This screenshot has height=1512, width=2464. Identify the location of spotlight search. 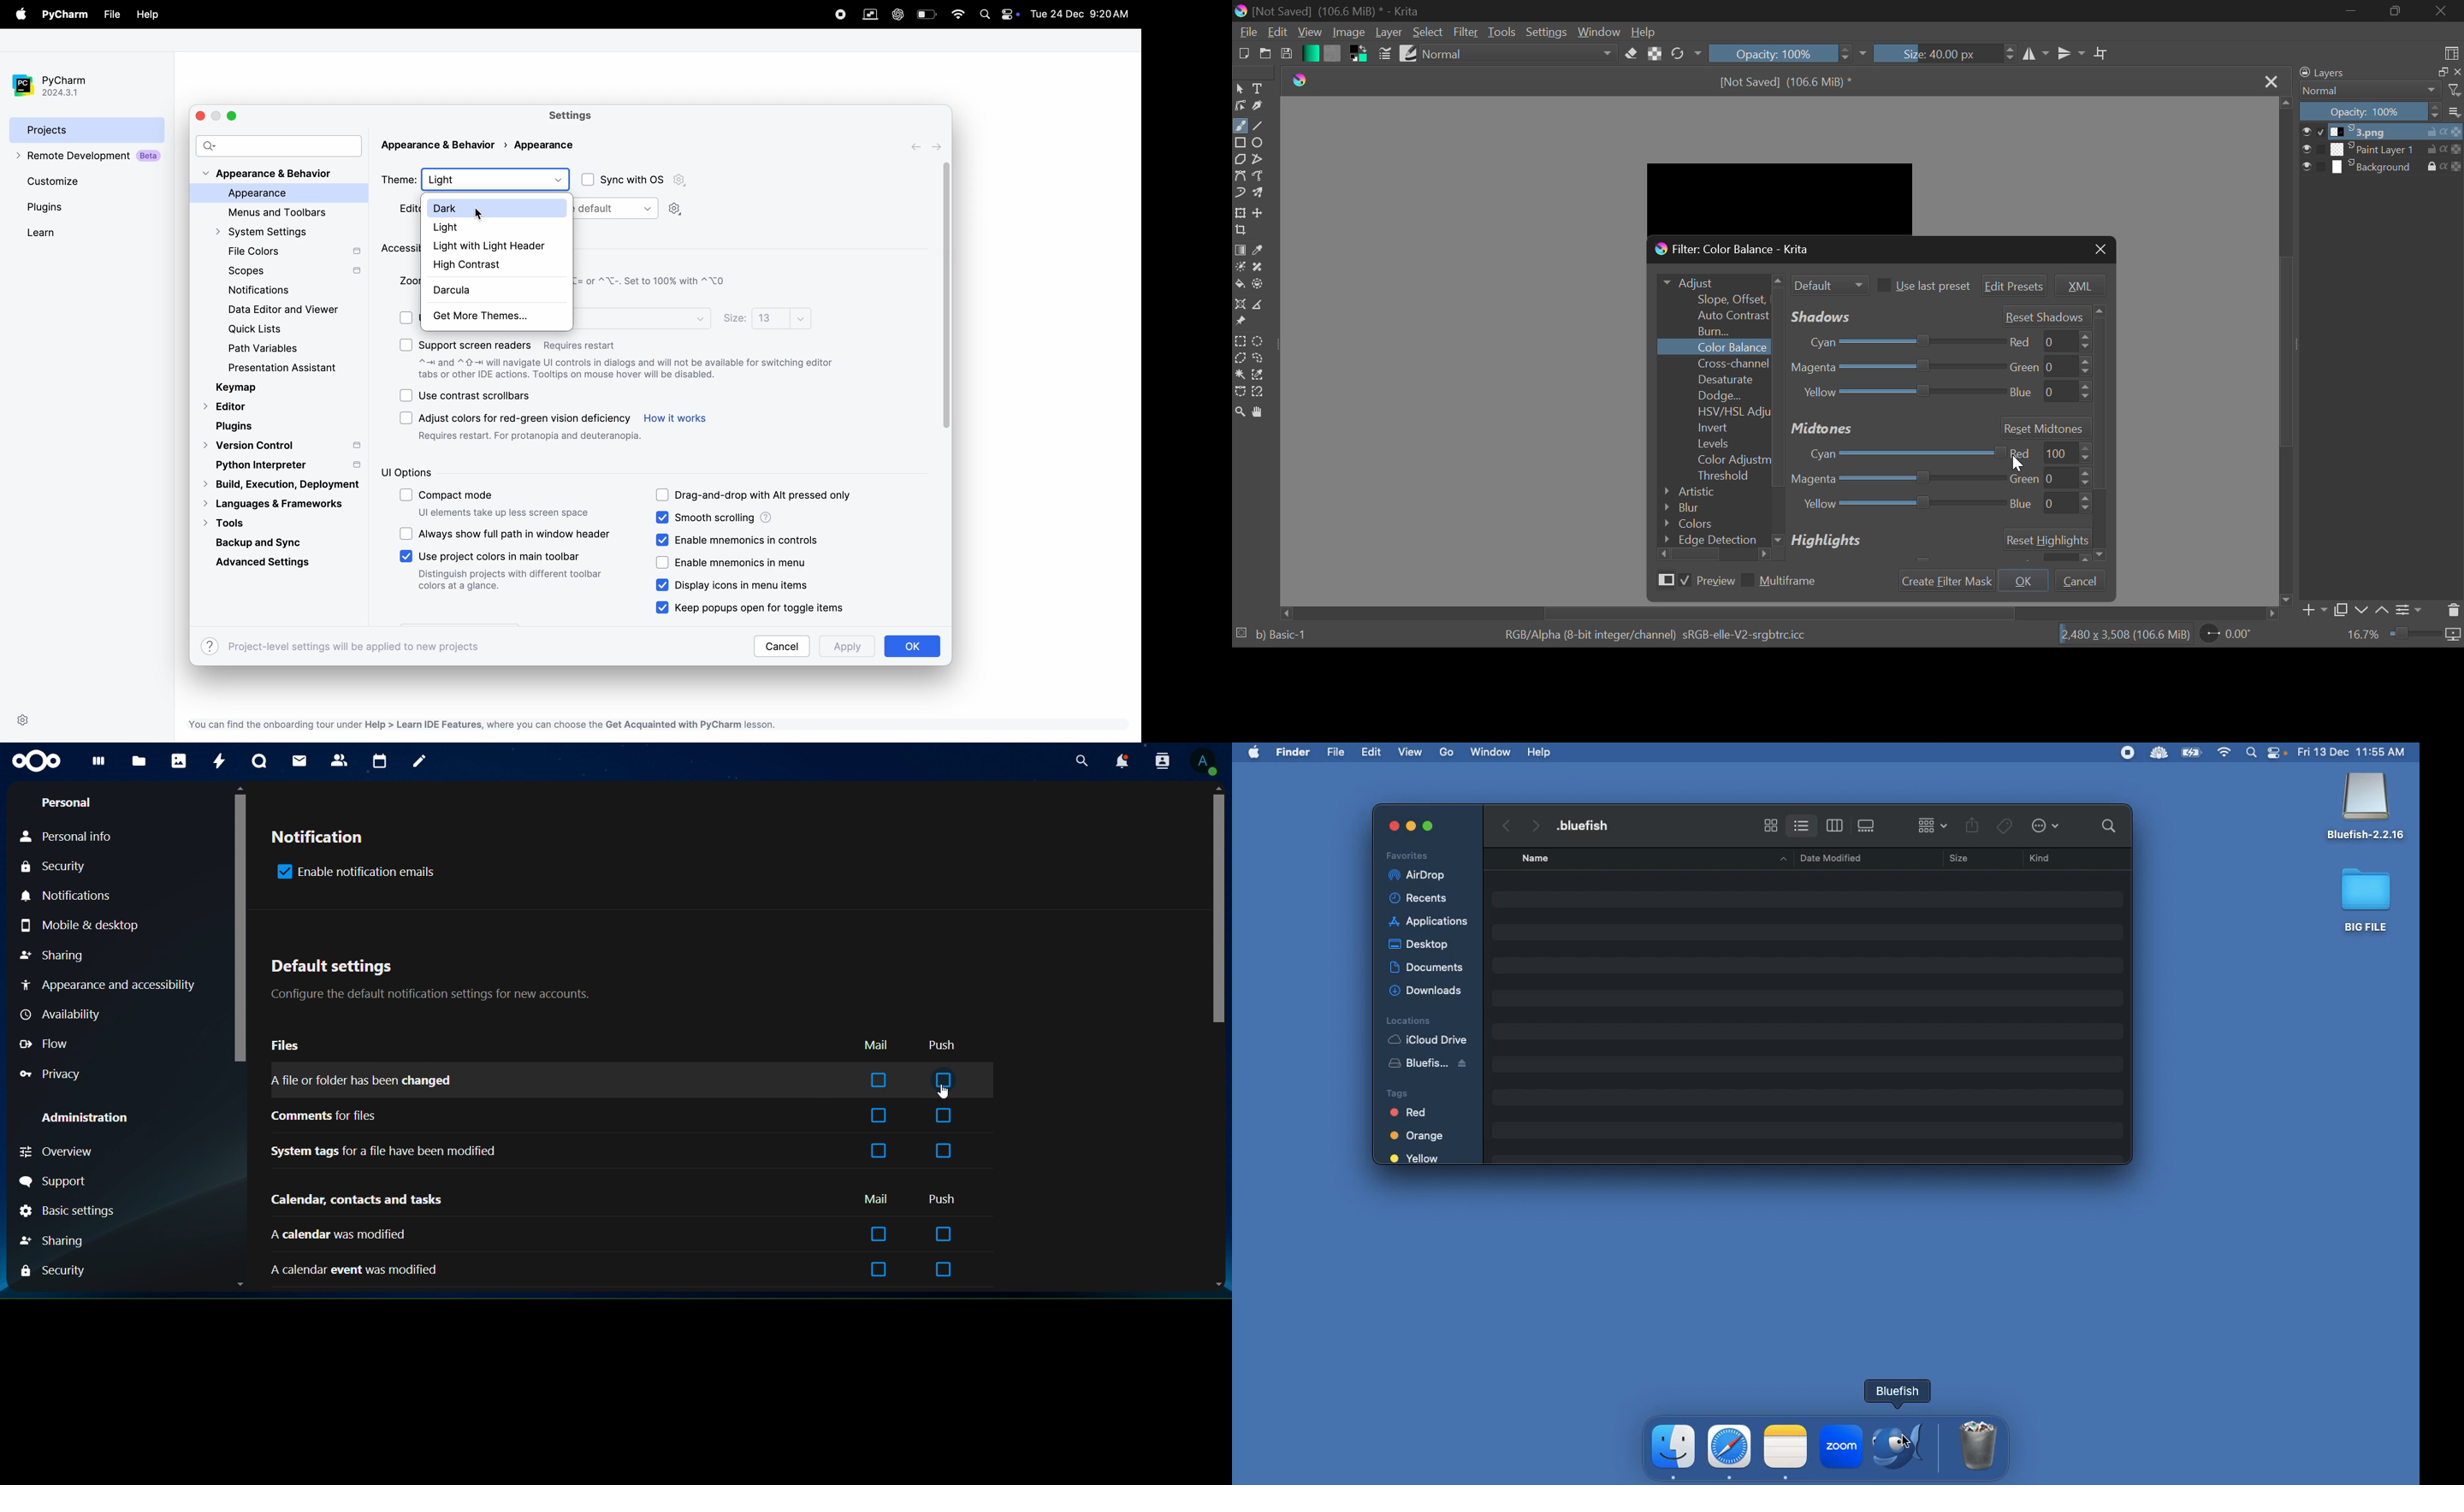
(985, 15).